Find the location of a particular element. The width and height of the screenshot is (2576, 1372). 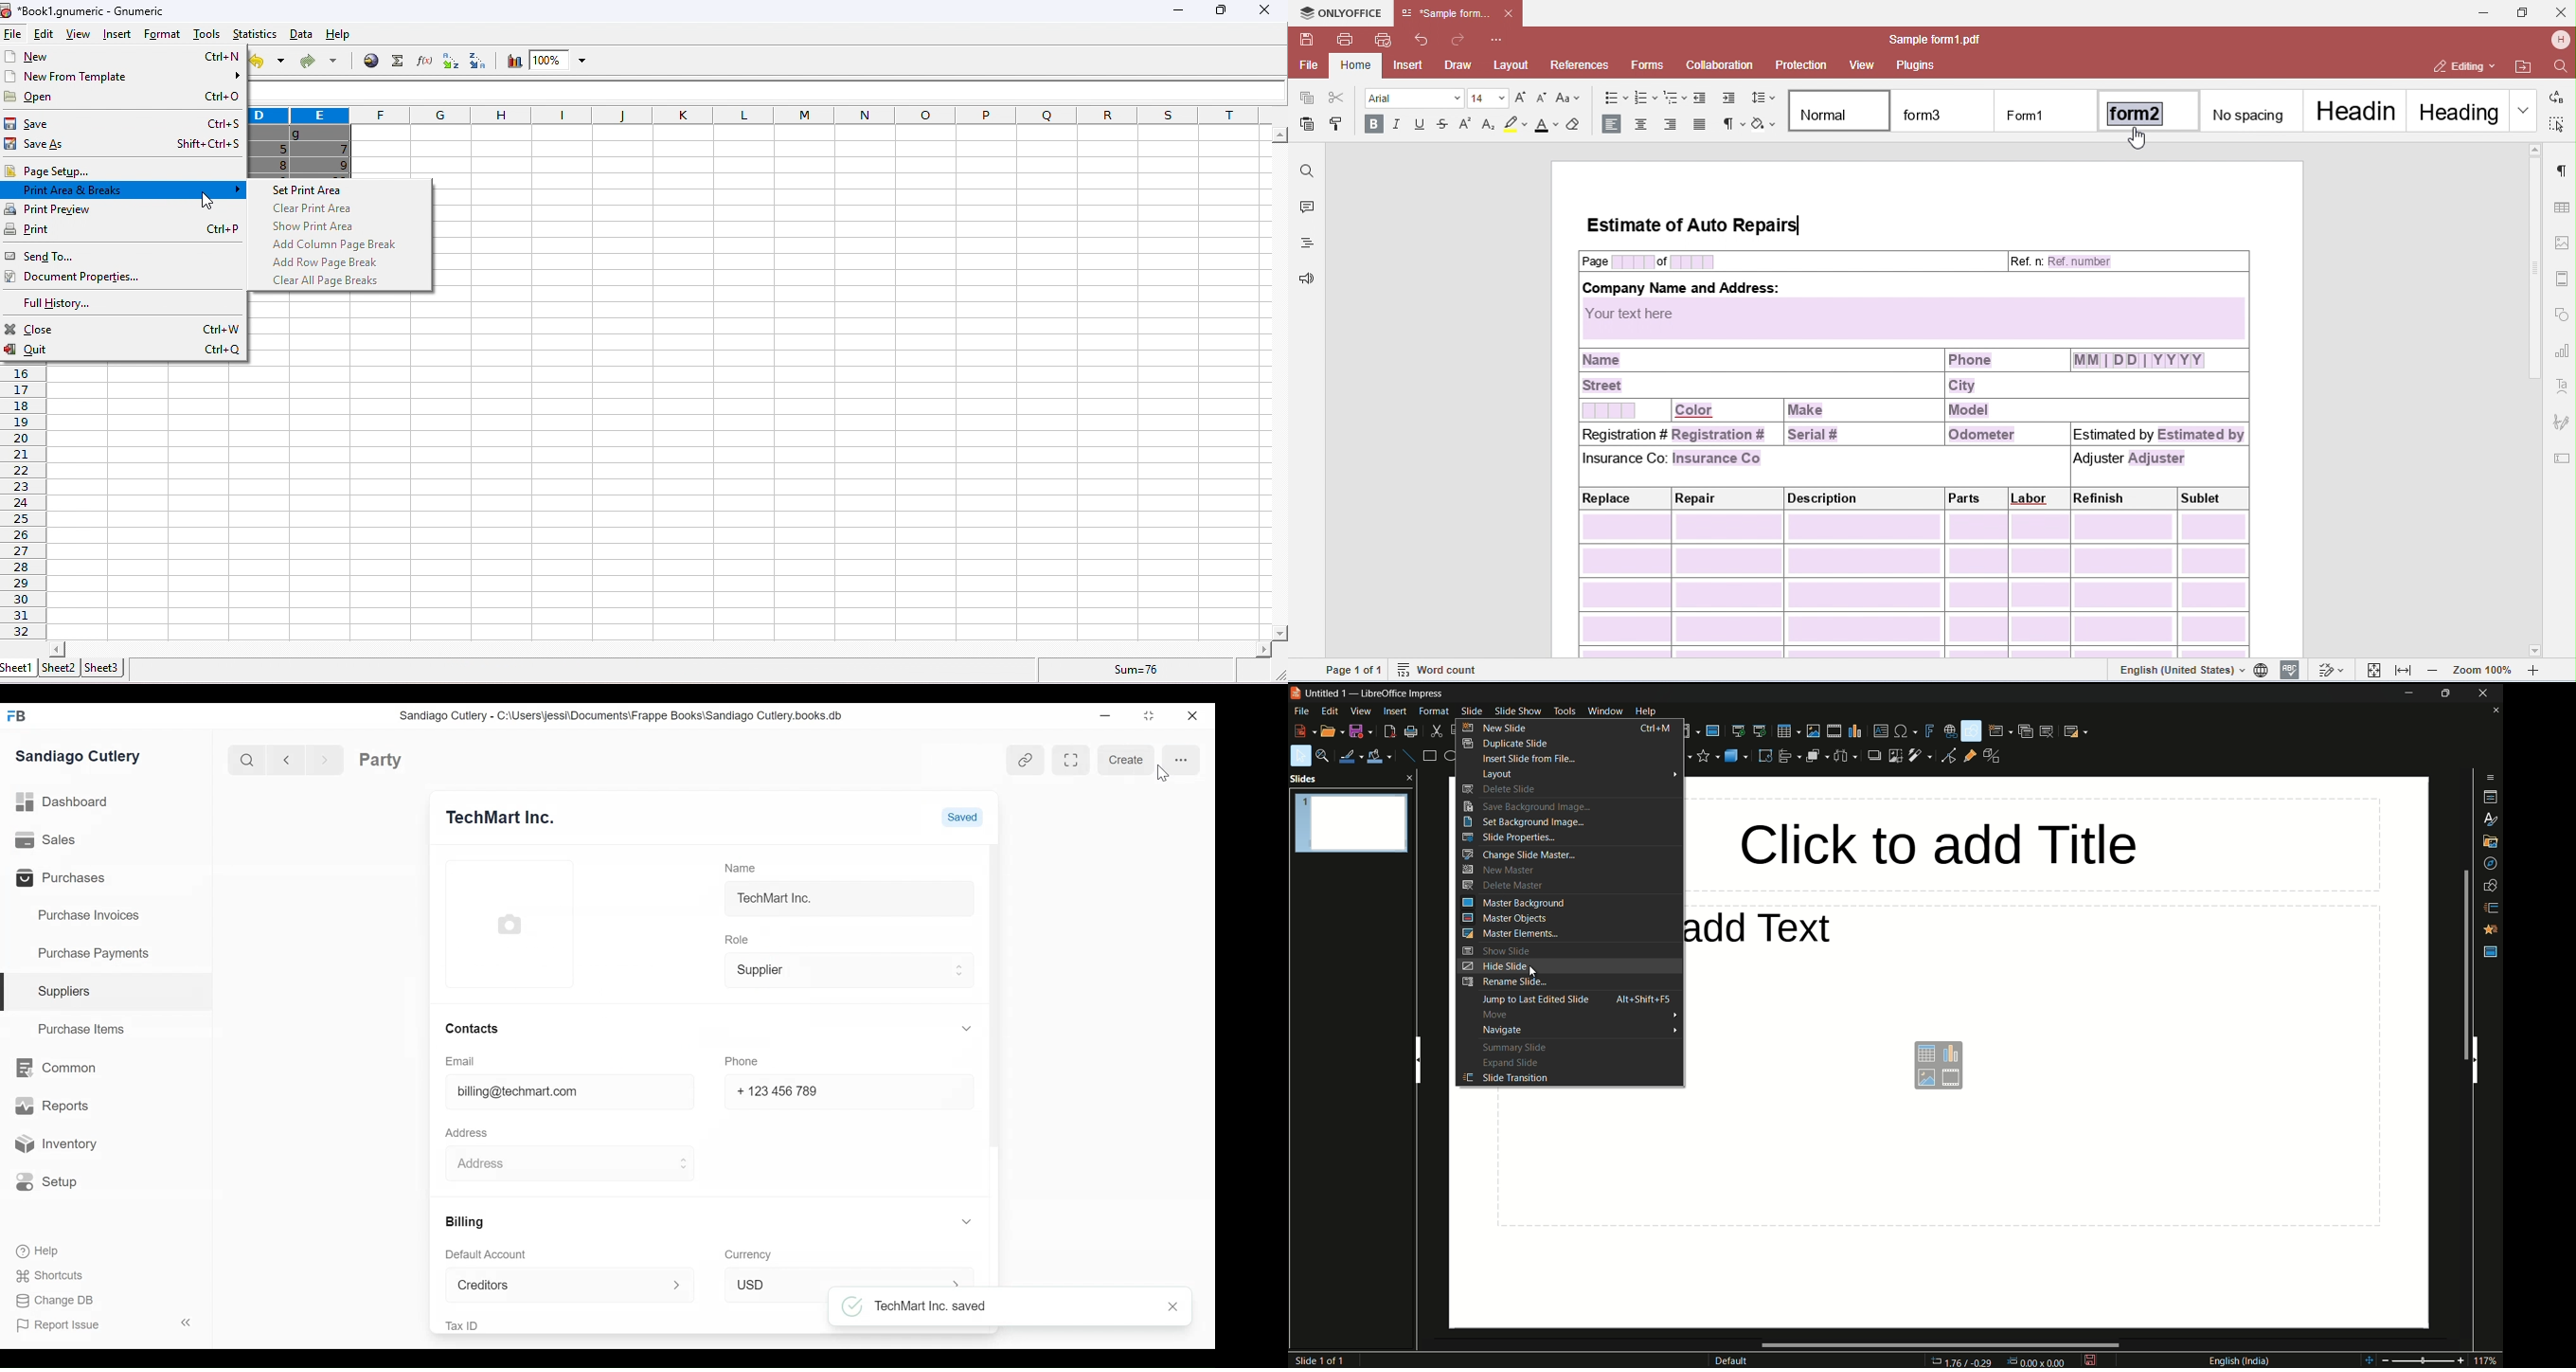

insert slide from file is located at coordinates (1529, 759).